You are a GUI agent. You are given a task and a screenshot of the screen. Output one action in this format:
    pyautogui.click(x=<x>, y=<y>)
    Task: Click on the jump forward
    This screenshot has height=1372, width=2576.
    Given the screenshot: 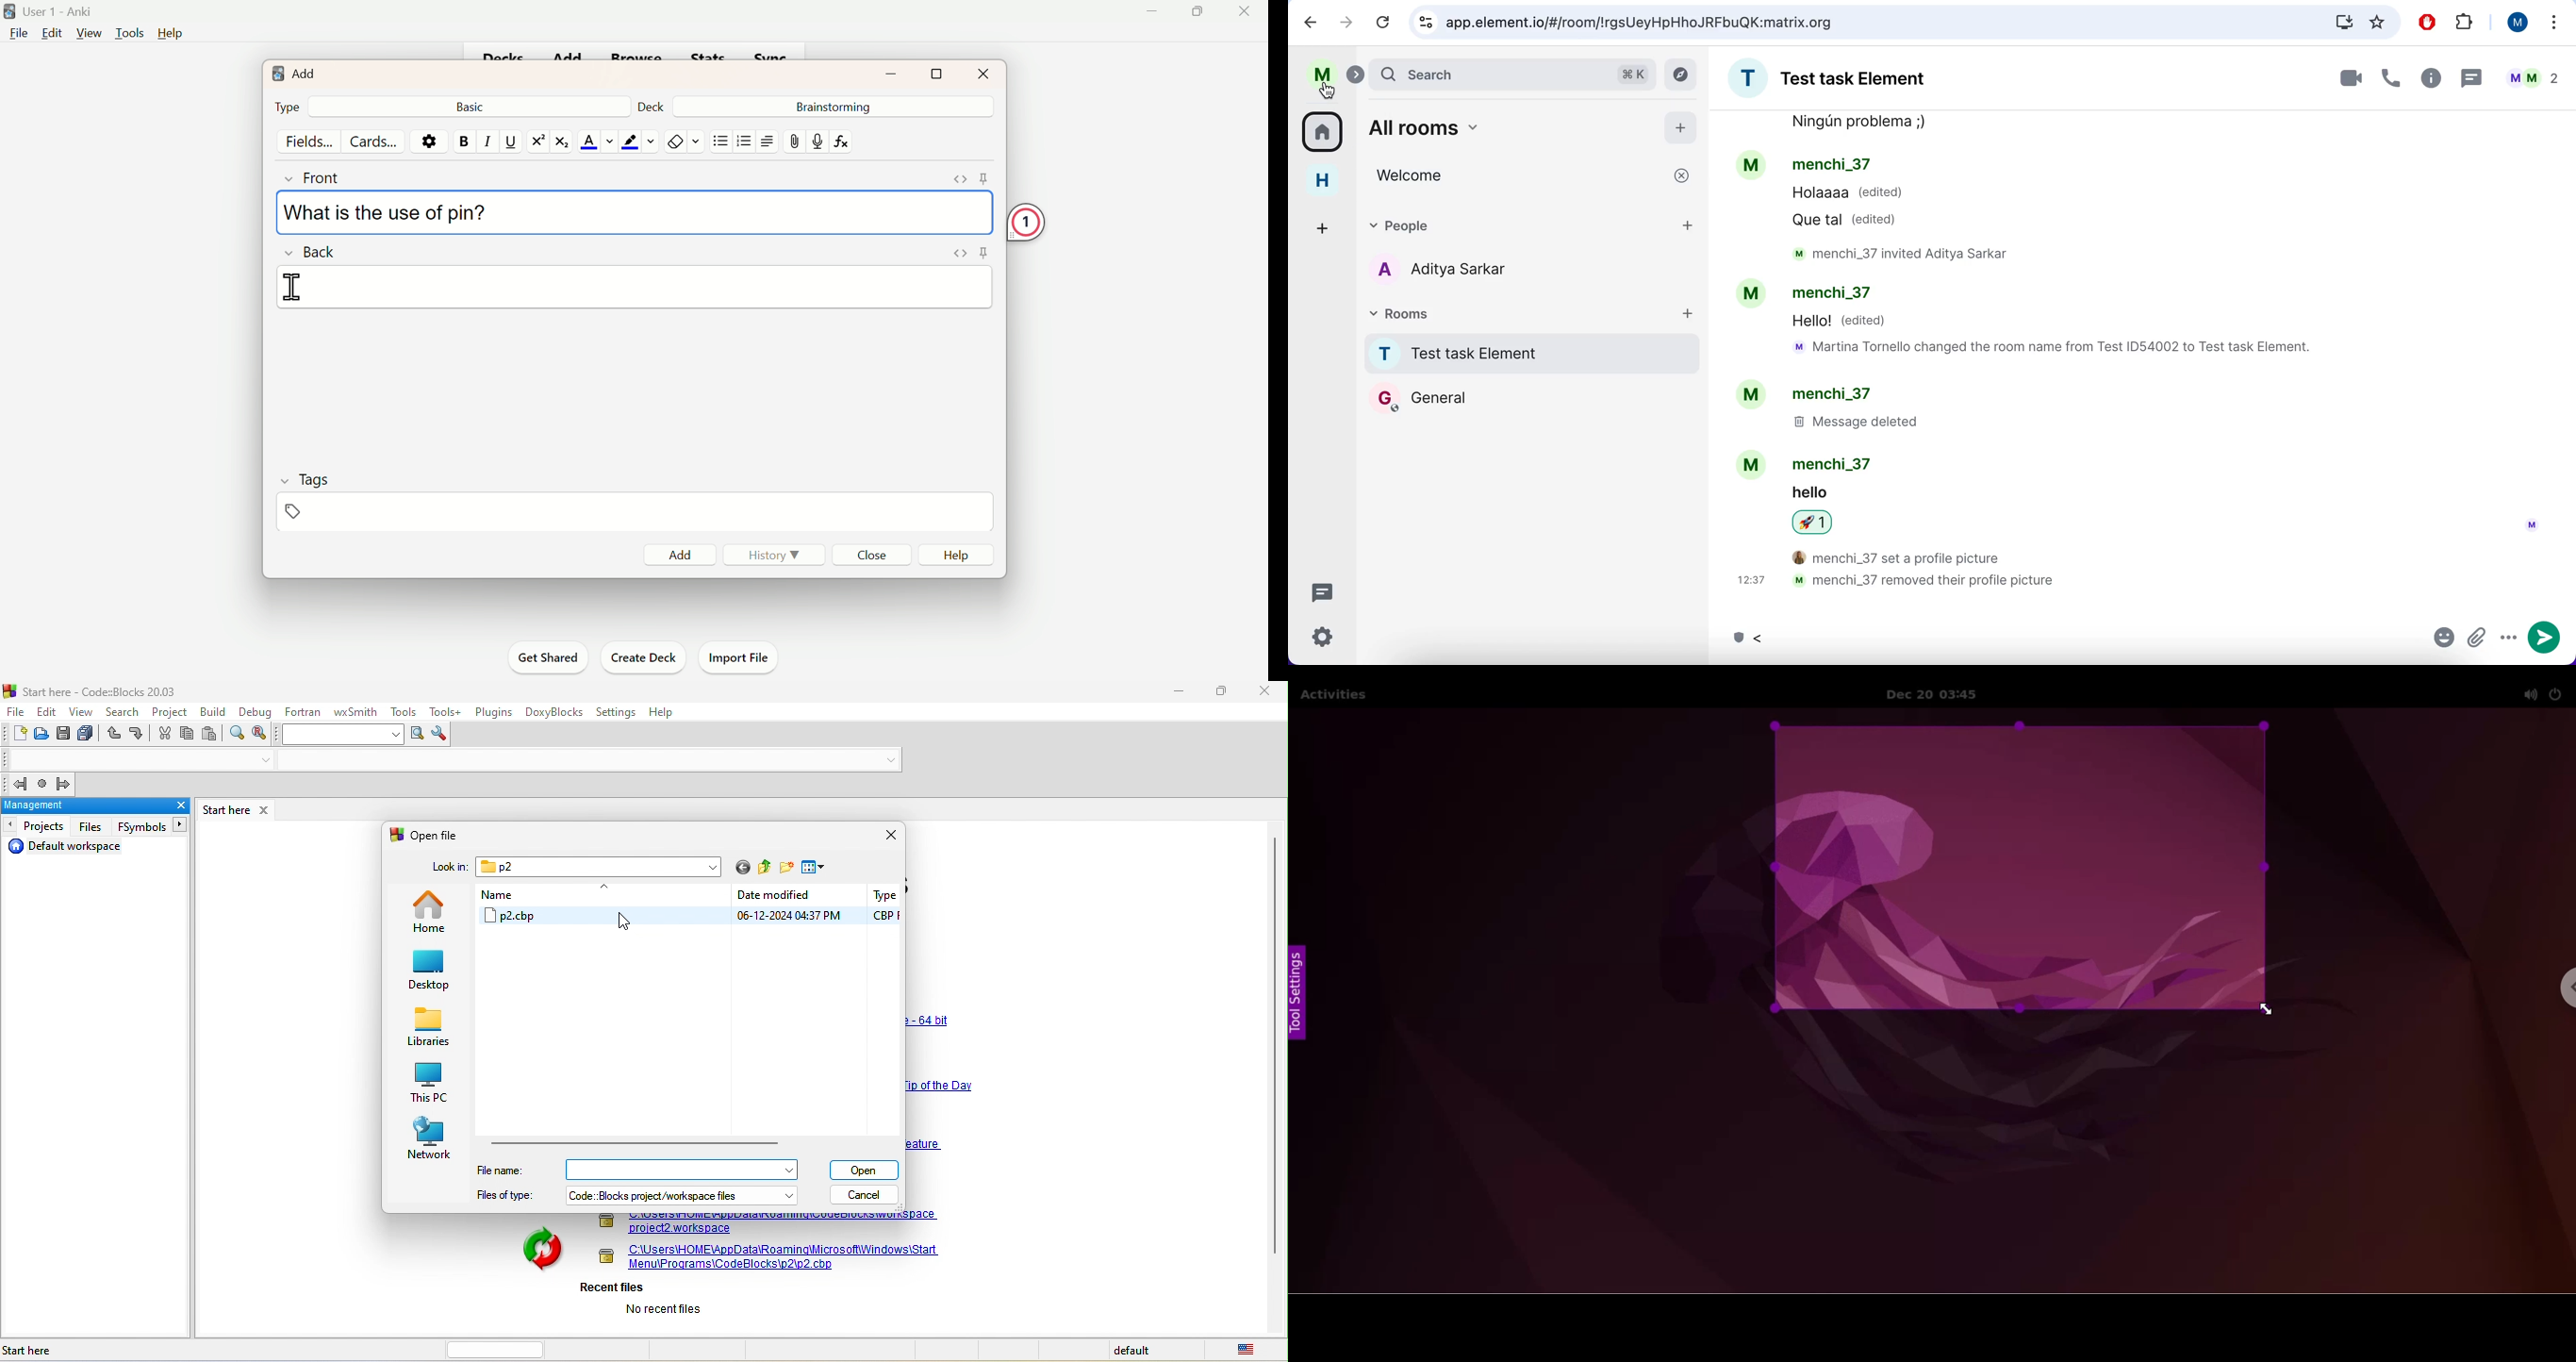 What is the action you would take?
    pyautogui.click(x=67, y=782)
    